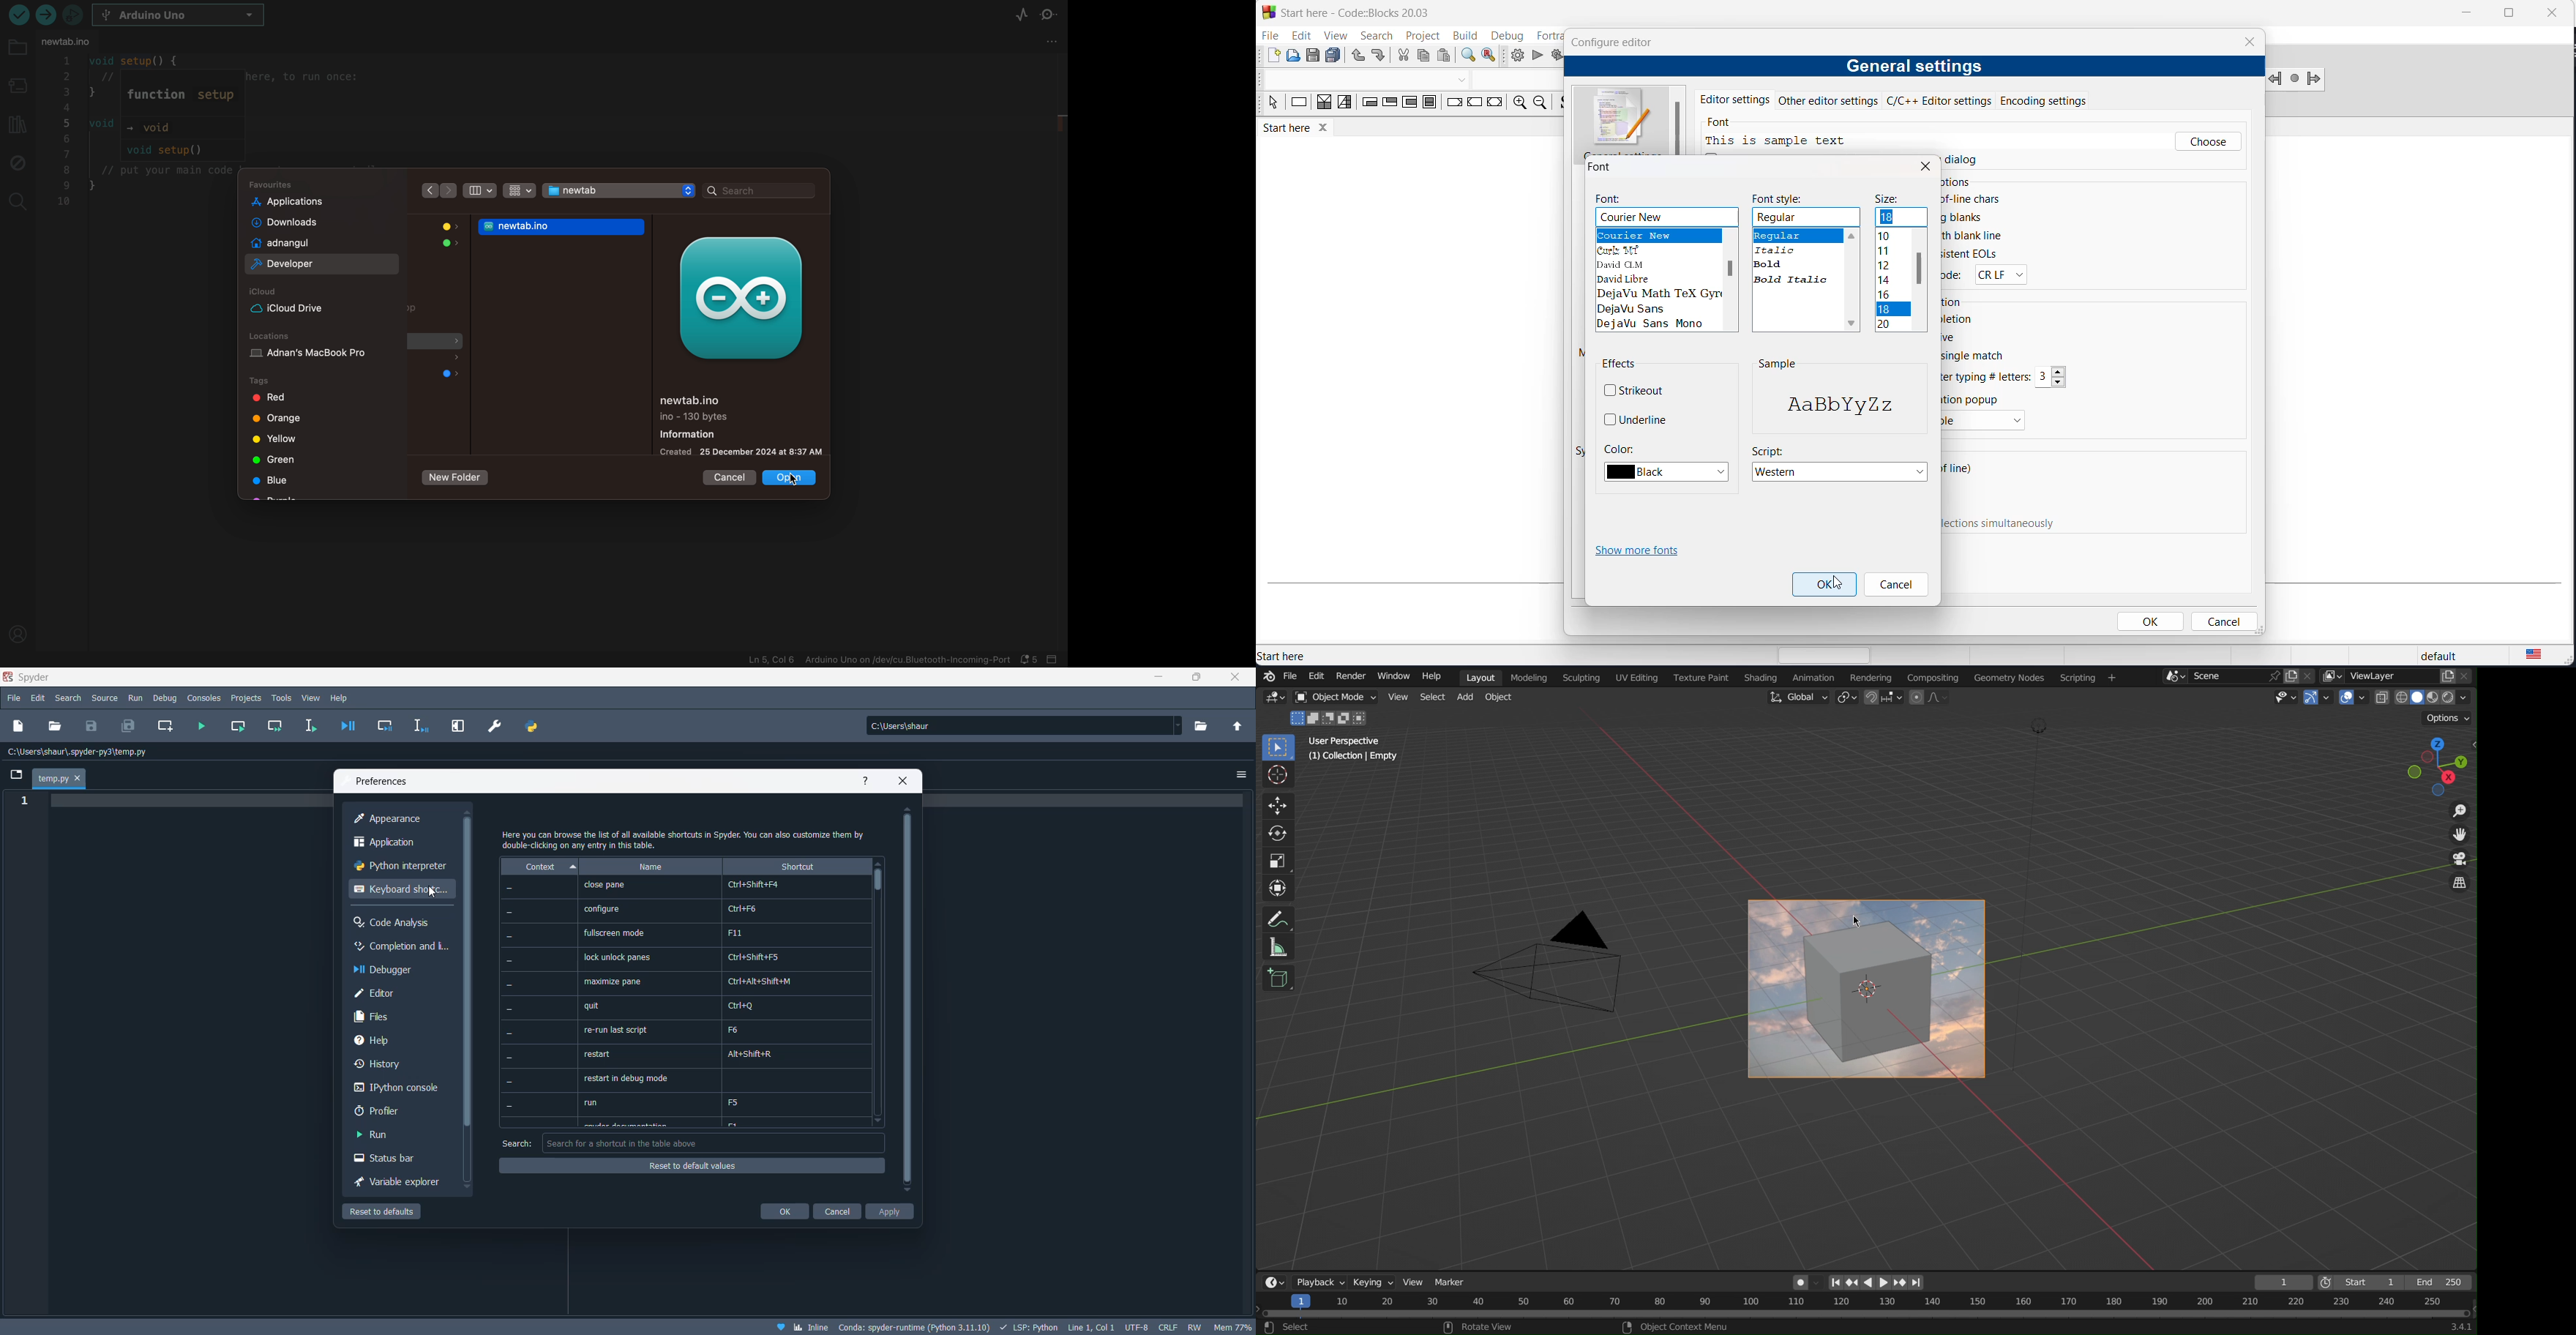 Image resolution: width=2576 pixels, height=1344 pixels. Describe the element at coordinates (759, 191) in the screenshot. I see `search bar` at that location.